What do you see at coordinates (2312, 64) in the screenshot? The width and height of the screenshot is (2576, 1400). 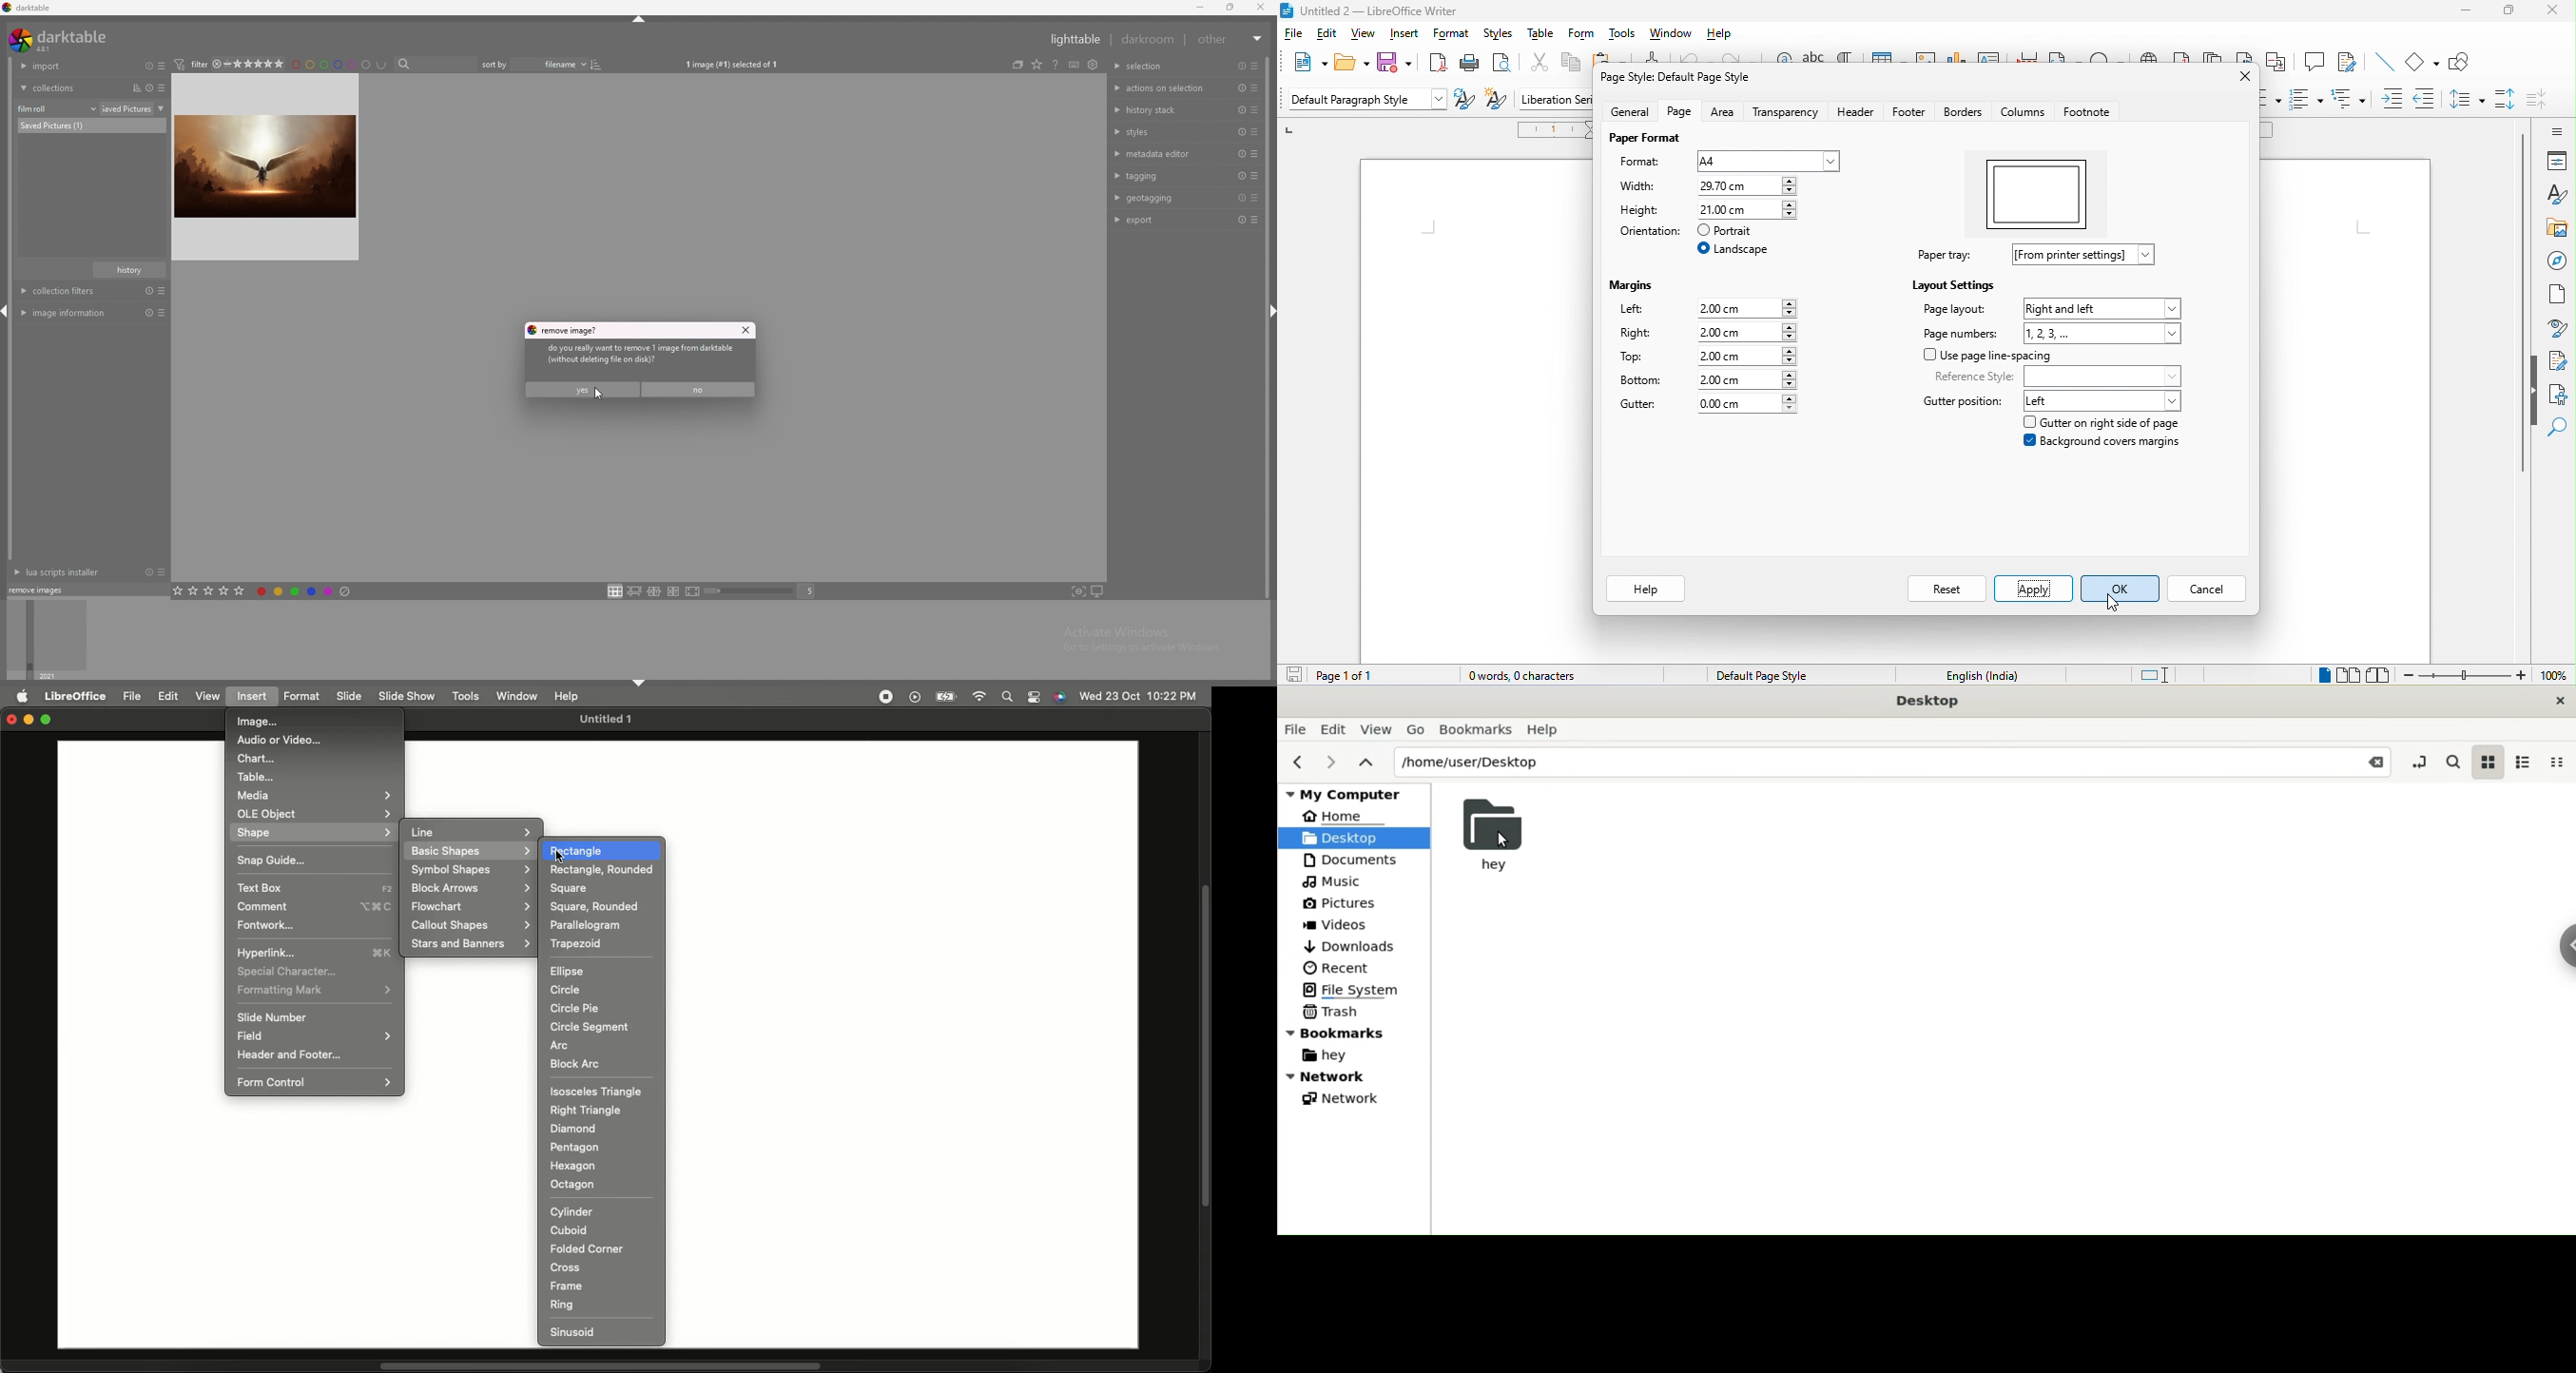 I see `comment` at bounding box center [2312, 64].